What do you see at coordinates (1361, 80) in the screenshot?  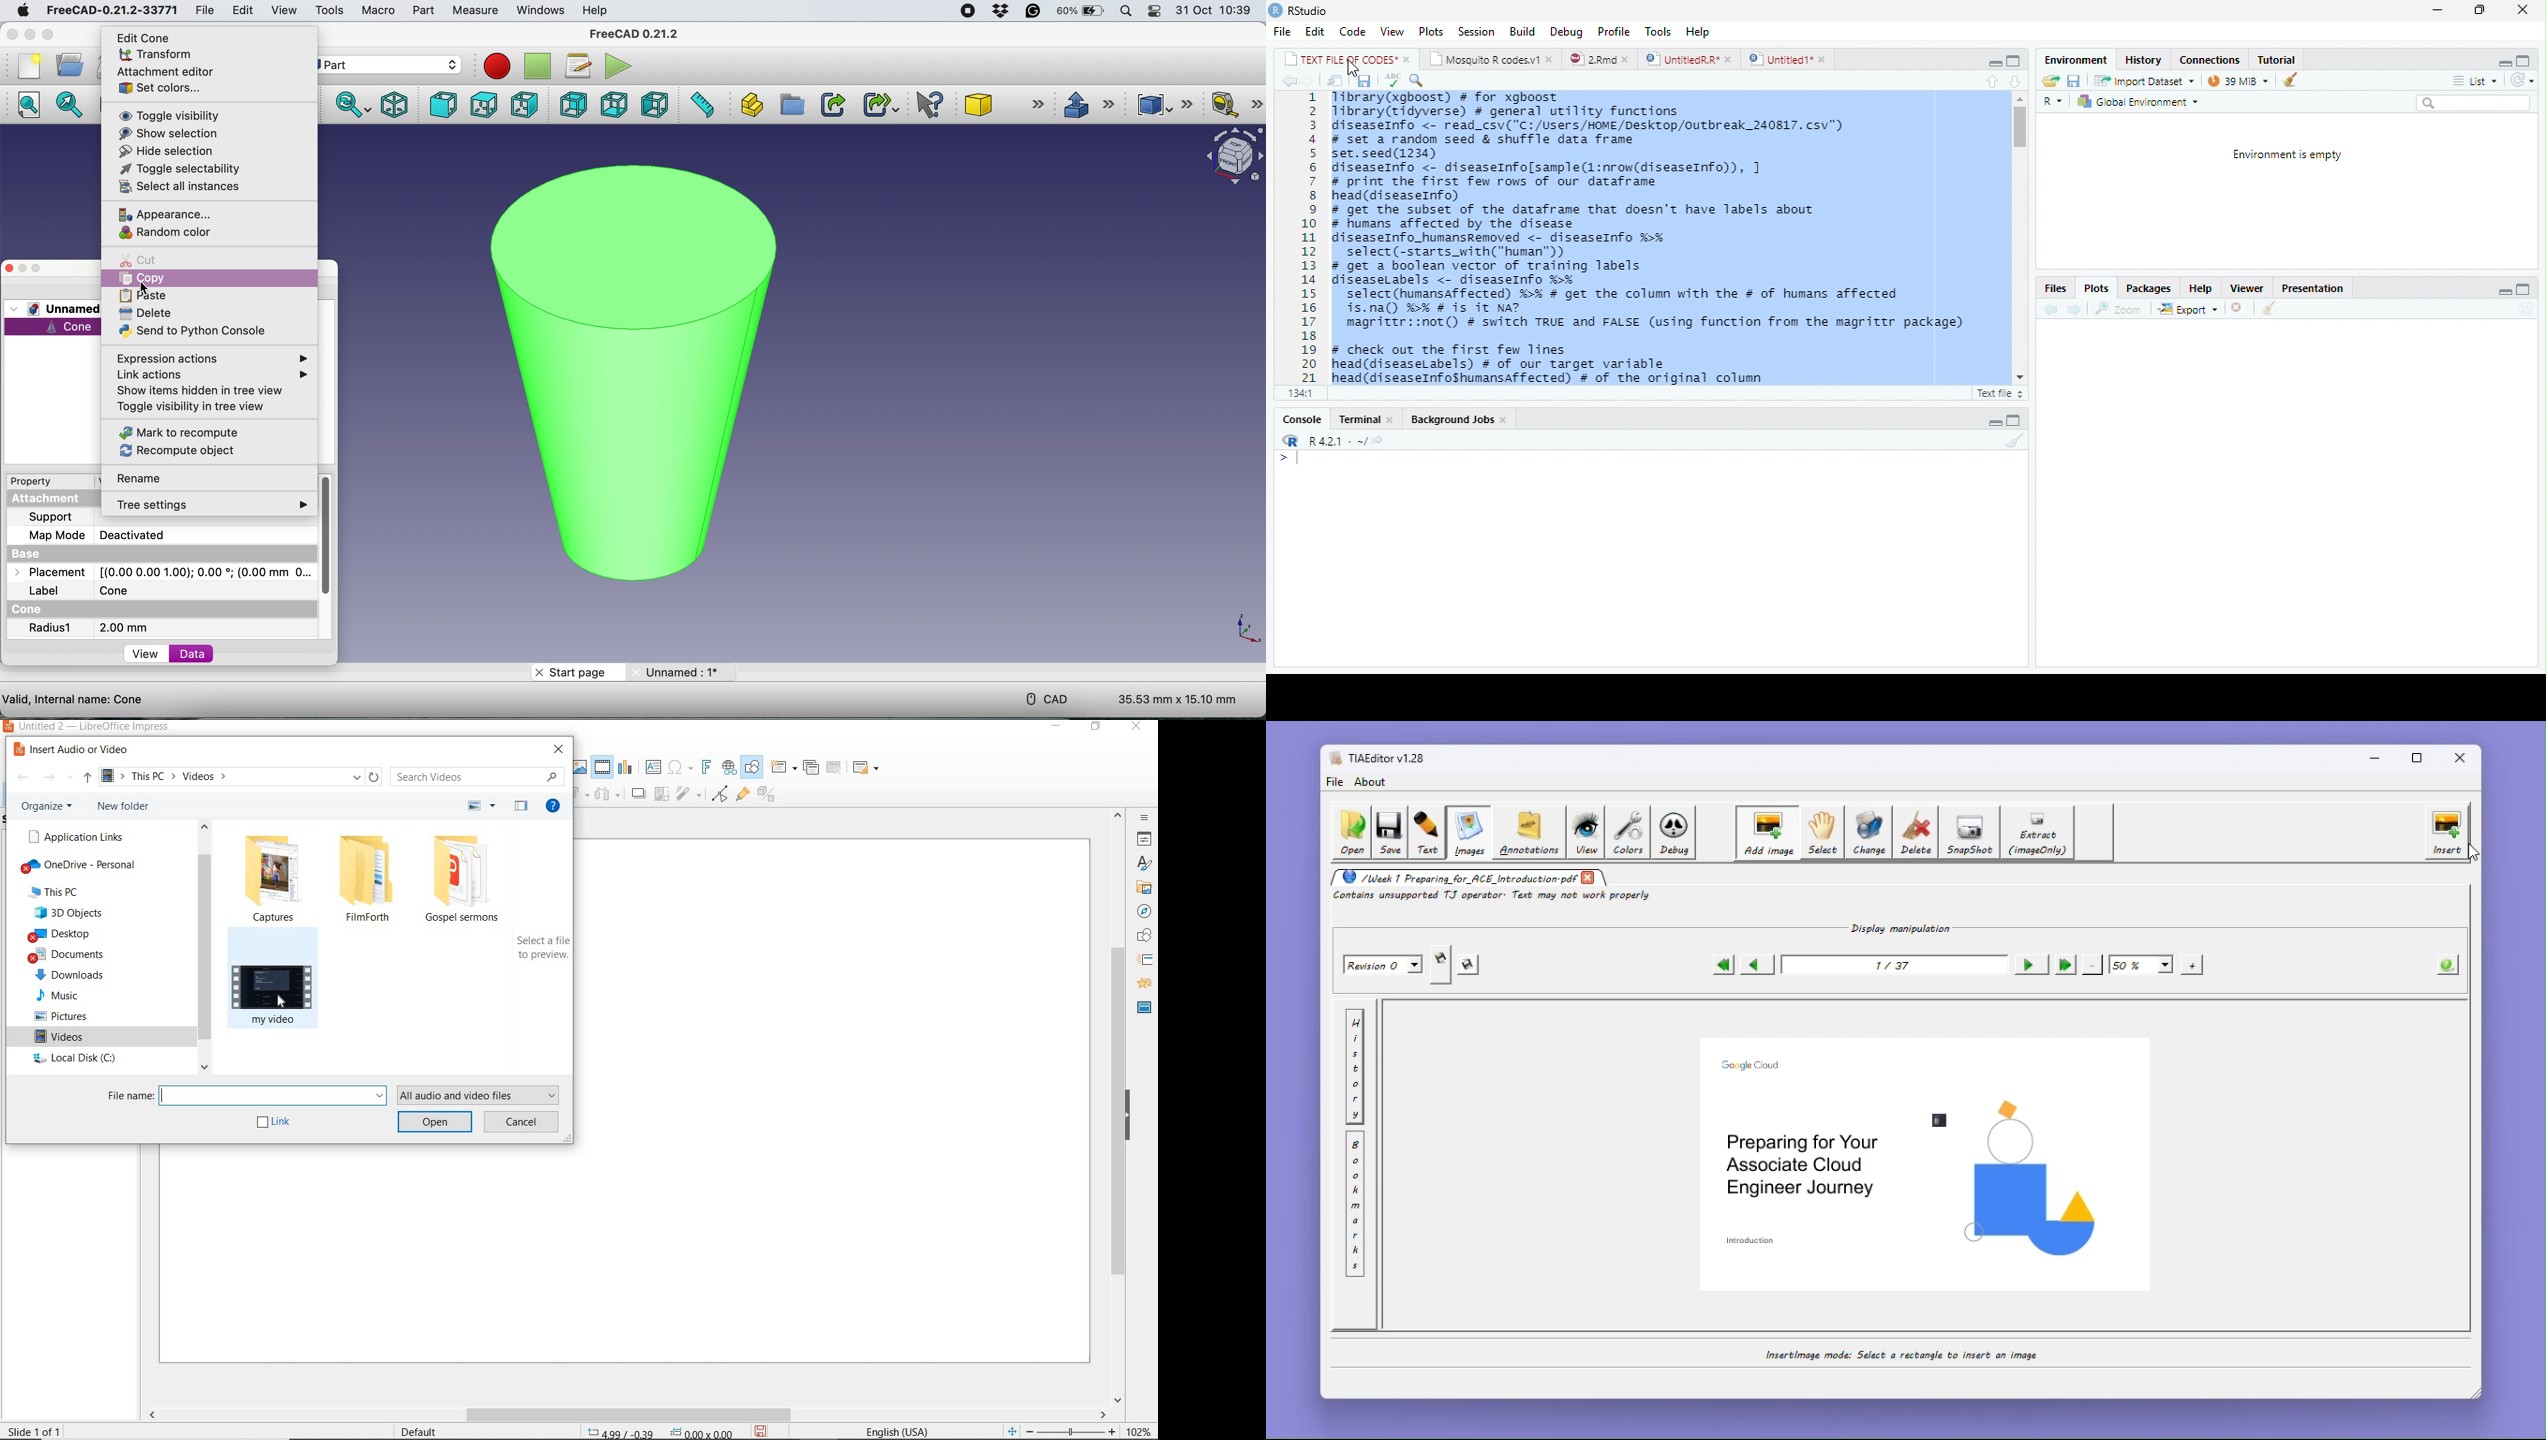 I see `Save` at bounding box center [1361, 80].